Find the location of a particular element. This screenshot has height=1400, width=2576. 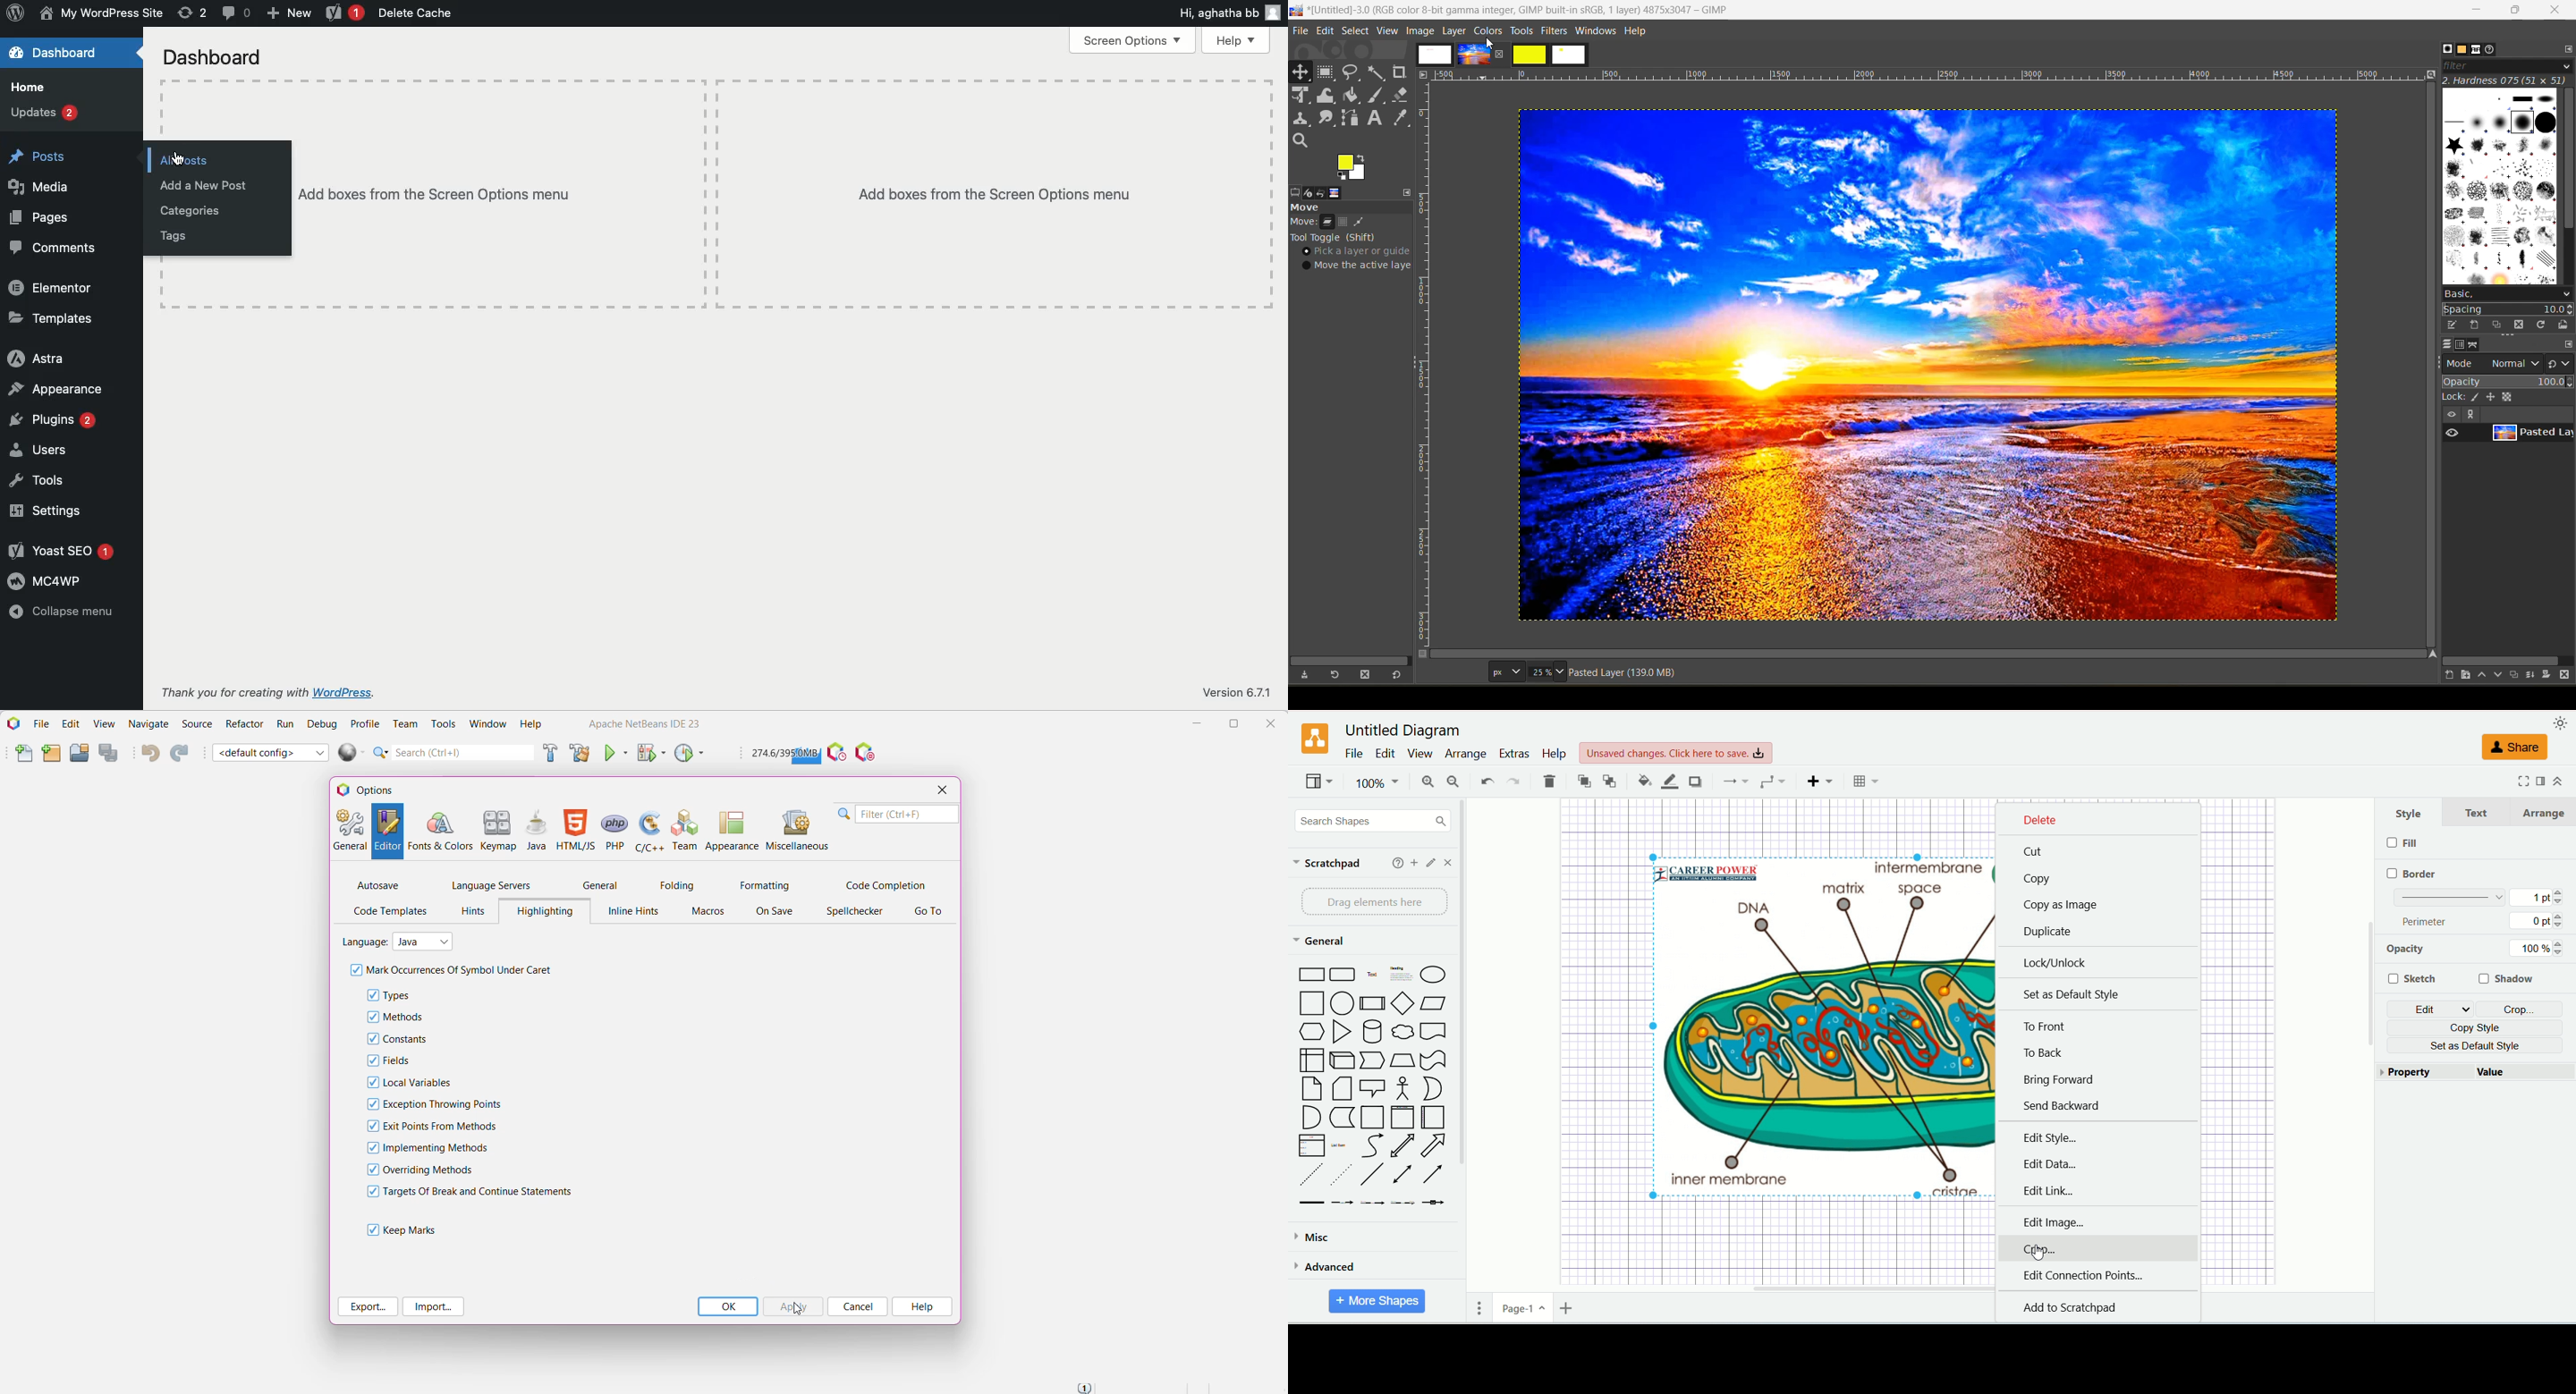

device status is located at coordinates (1306, 193).